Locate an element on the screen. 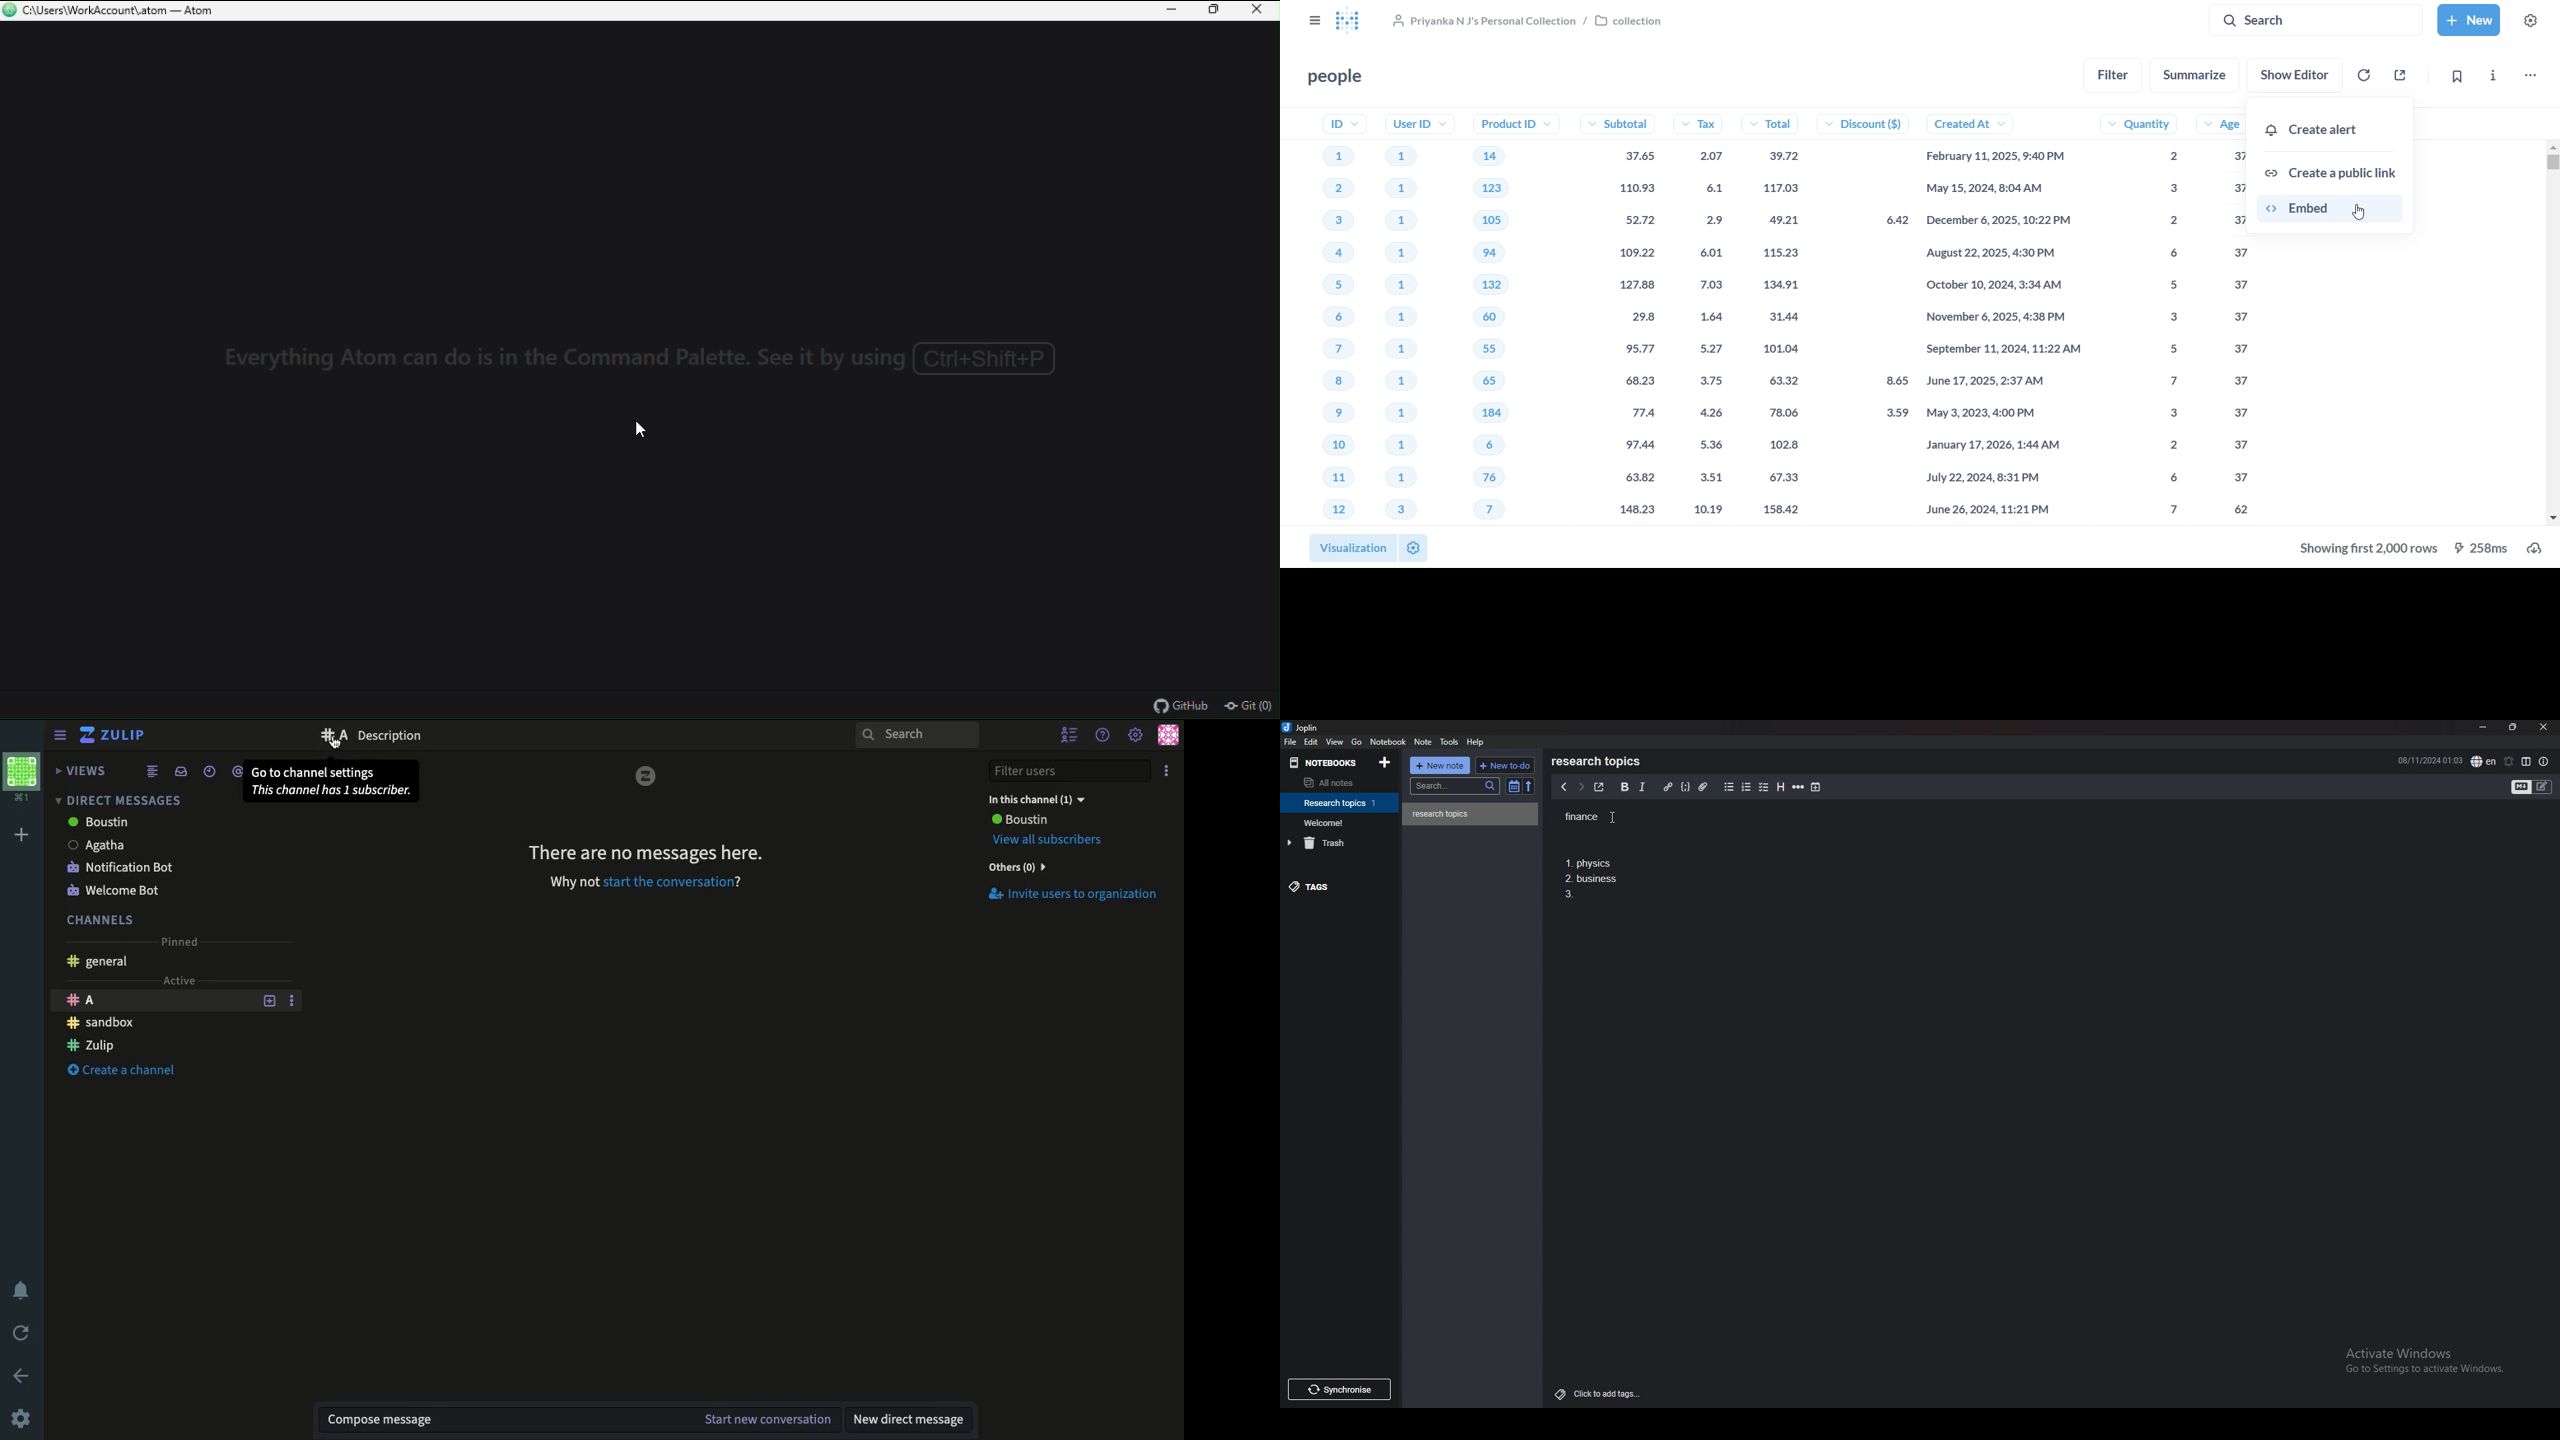  file is located at coordinates (1291, 742).